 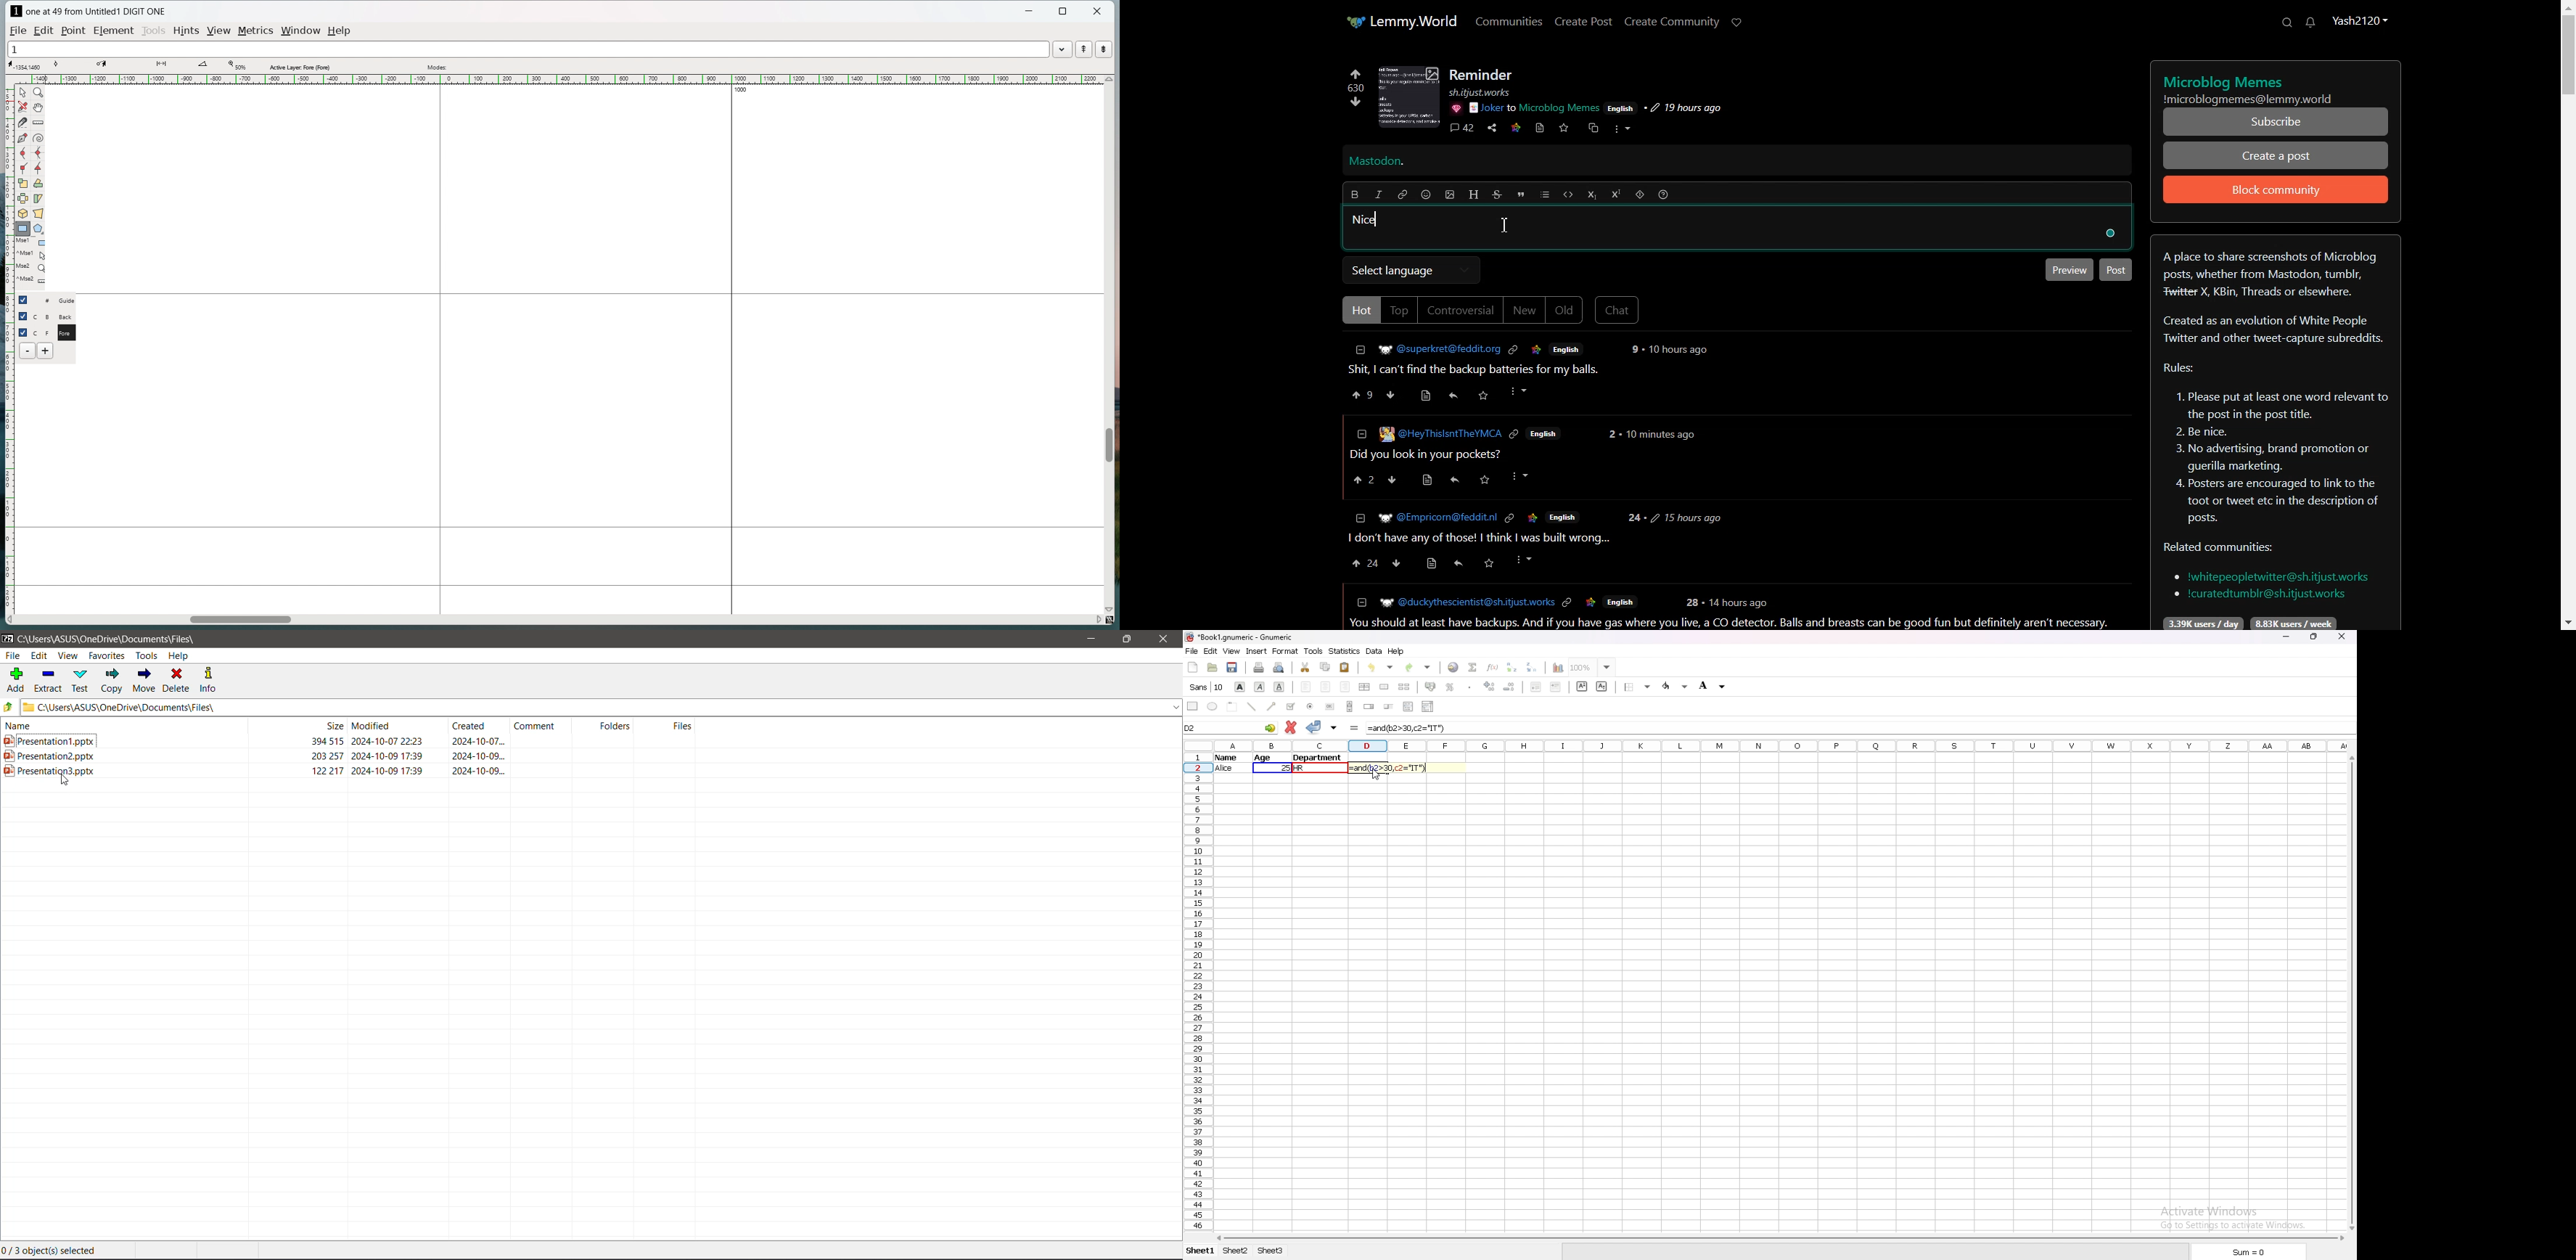 I want to click on line, so click(x=1252, y=706).